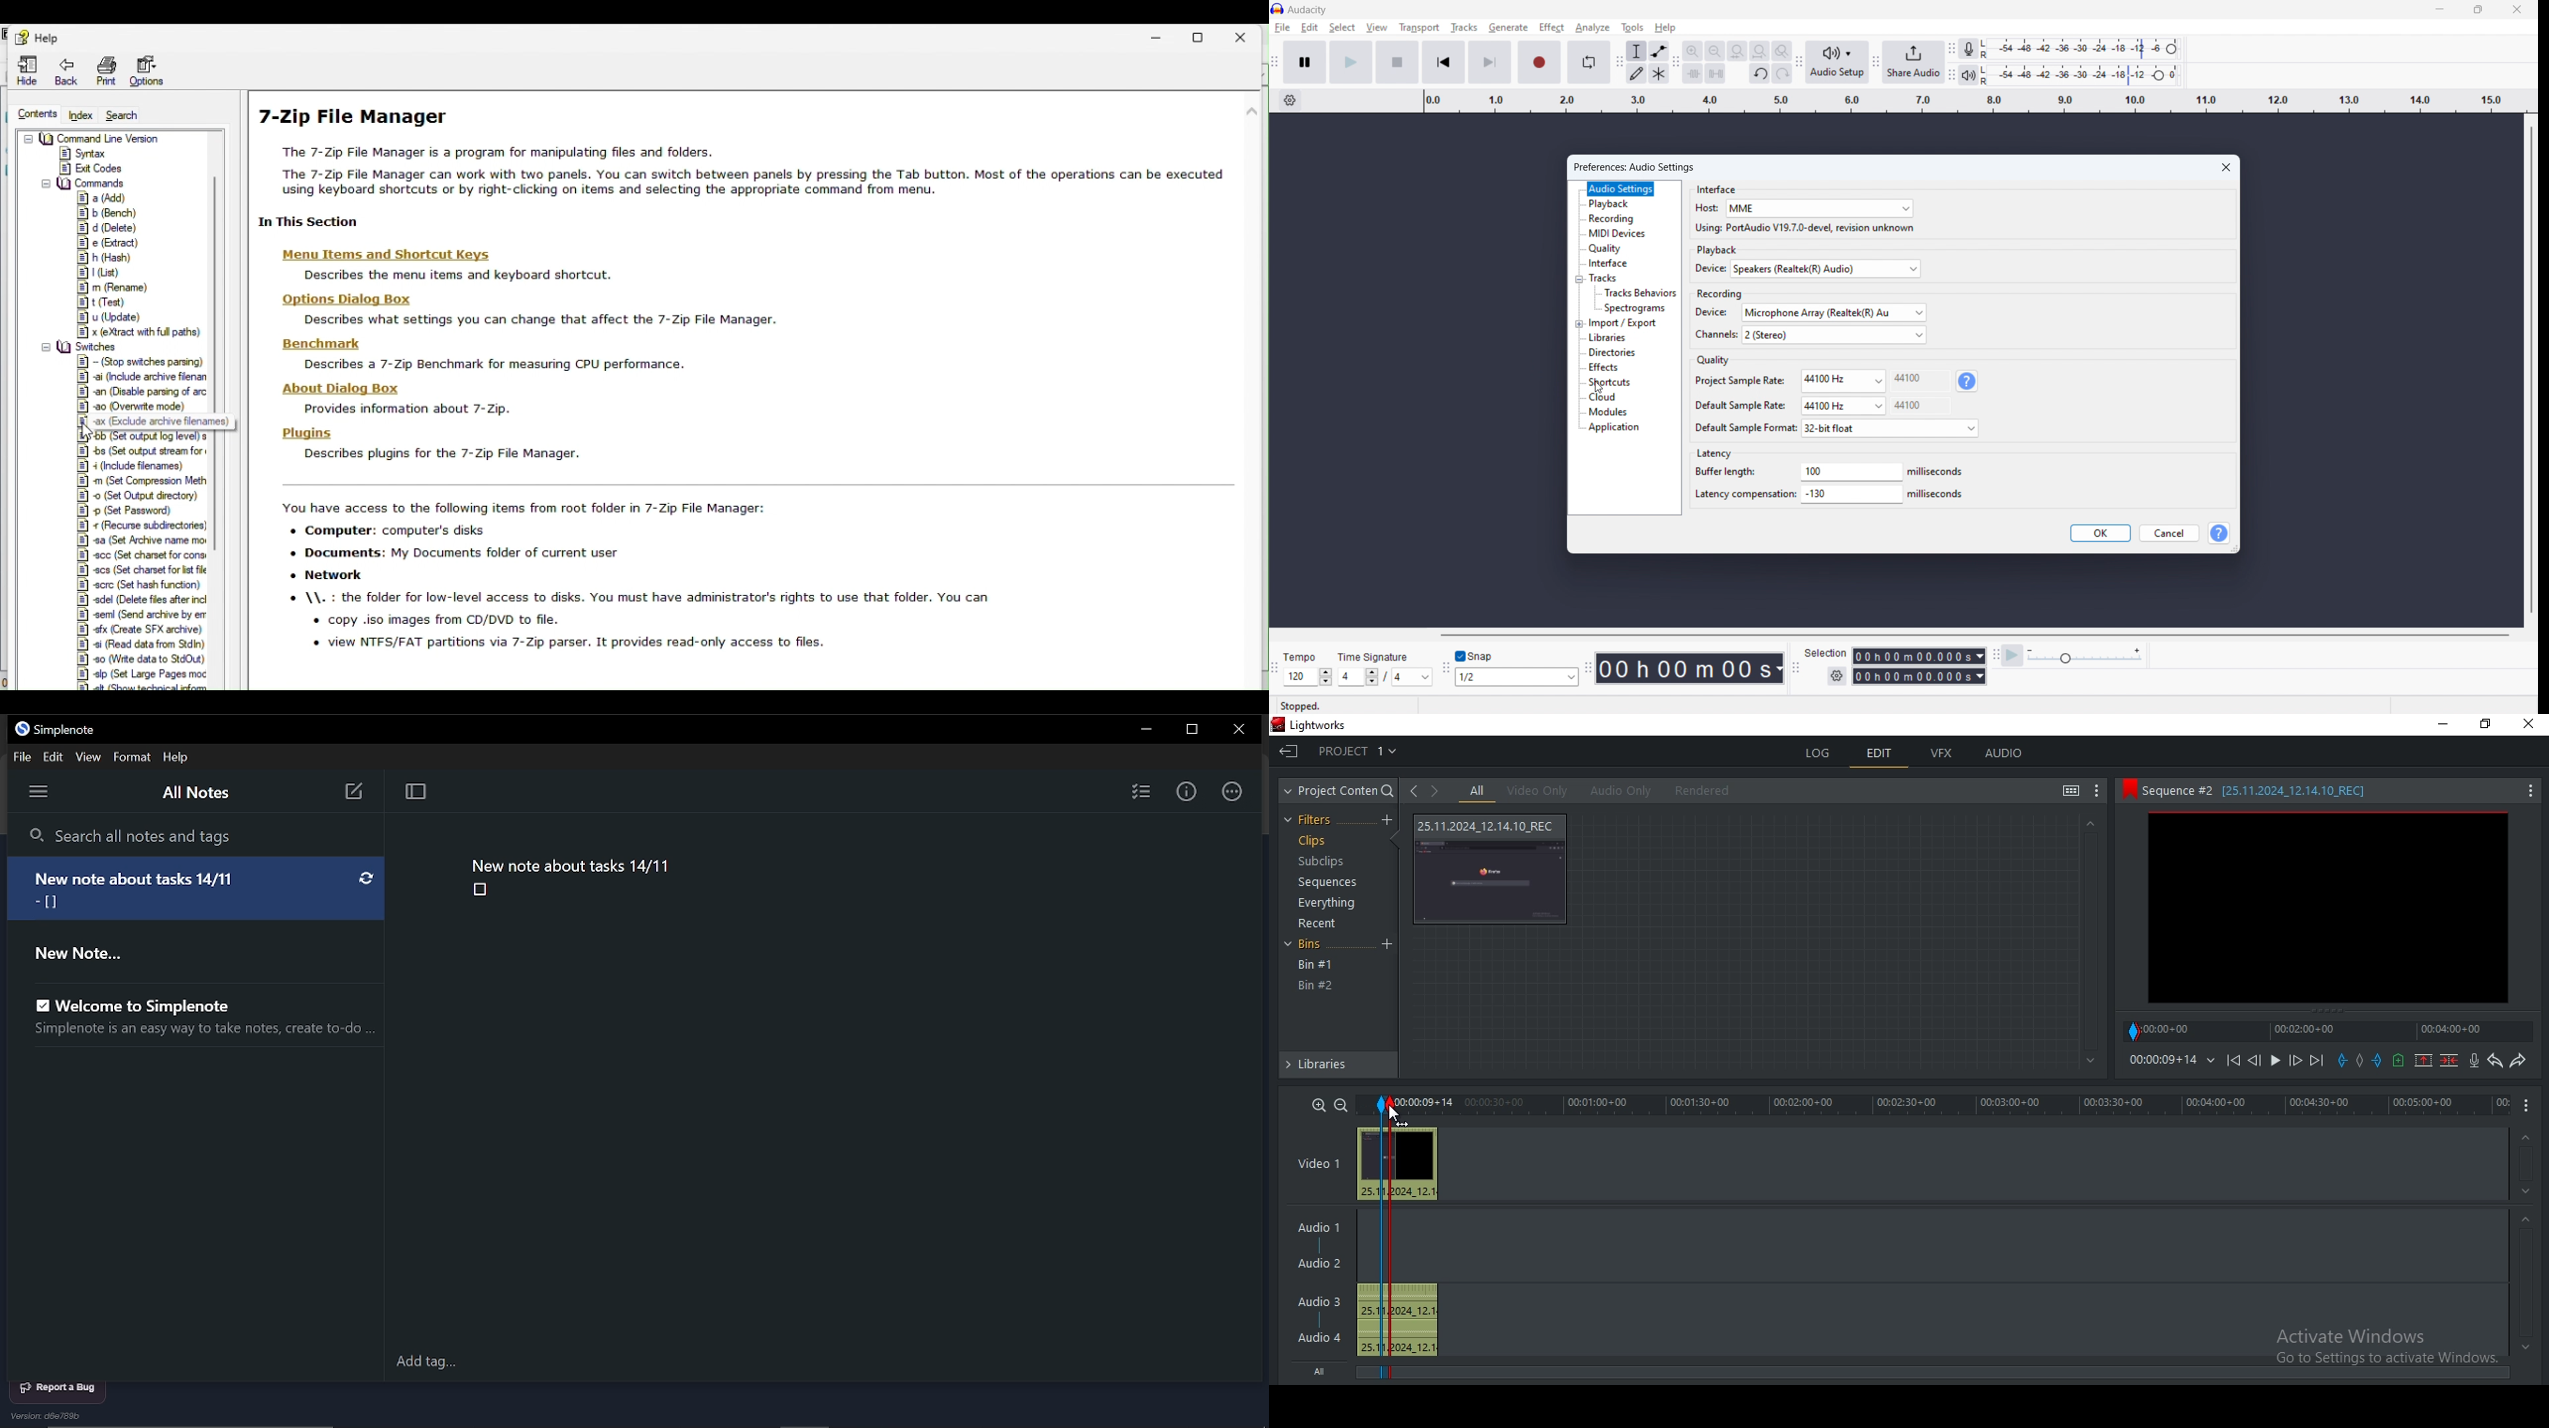  What do you see at coordinates (1715, 359) in the screenshot?
I see `quality` at bounding box center [1715, 359].